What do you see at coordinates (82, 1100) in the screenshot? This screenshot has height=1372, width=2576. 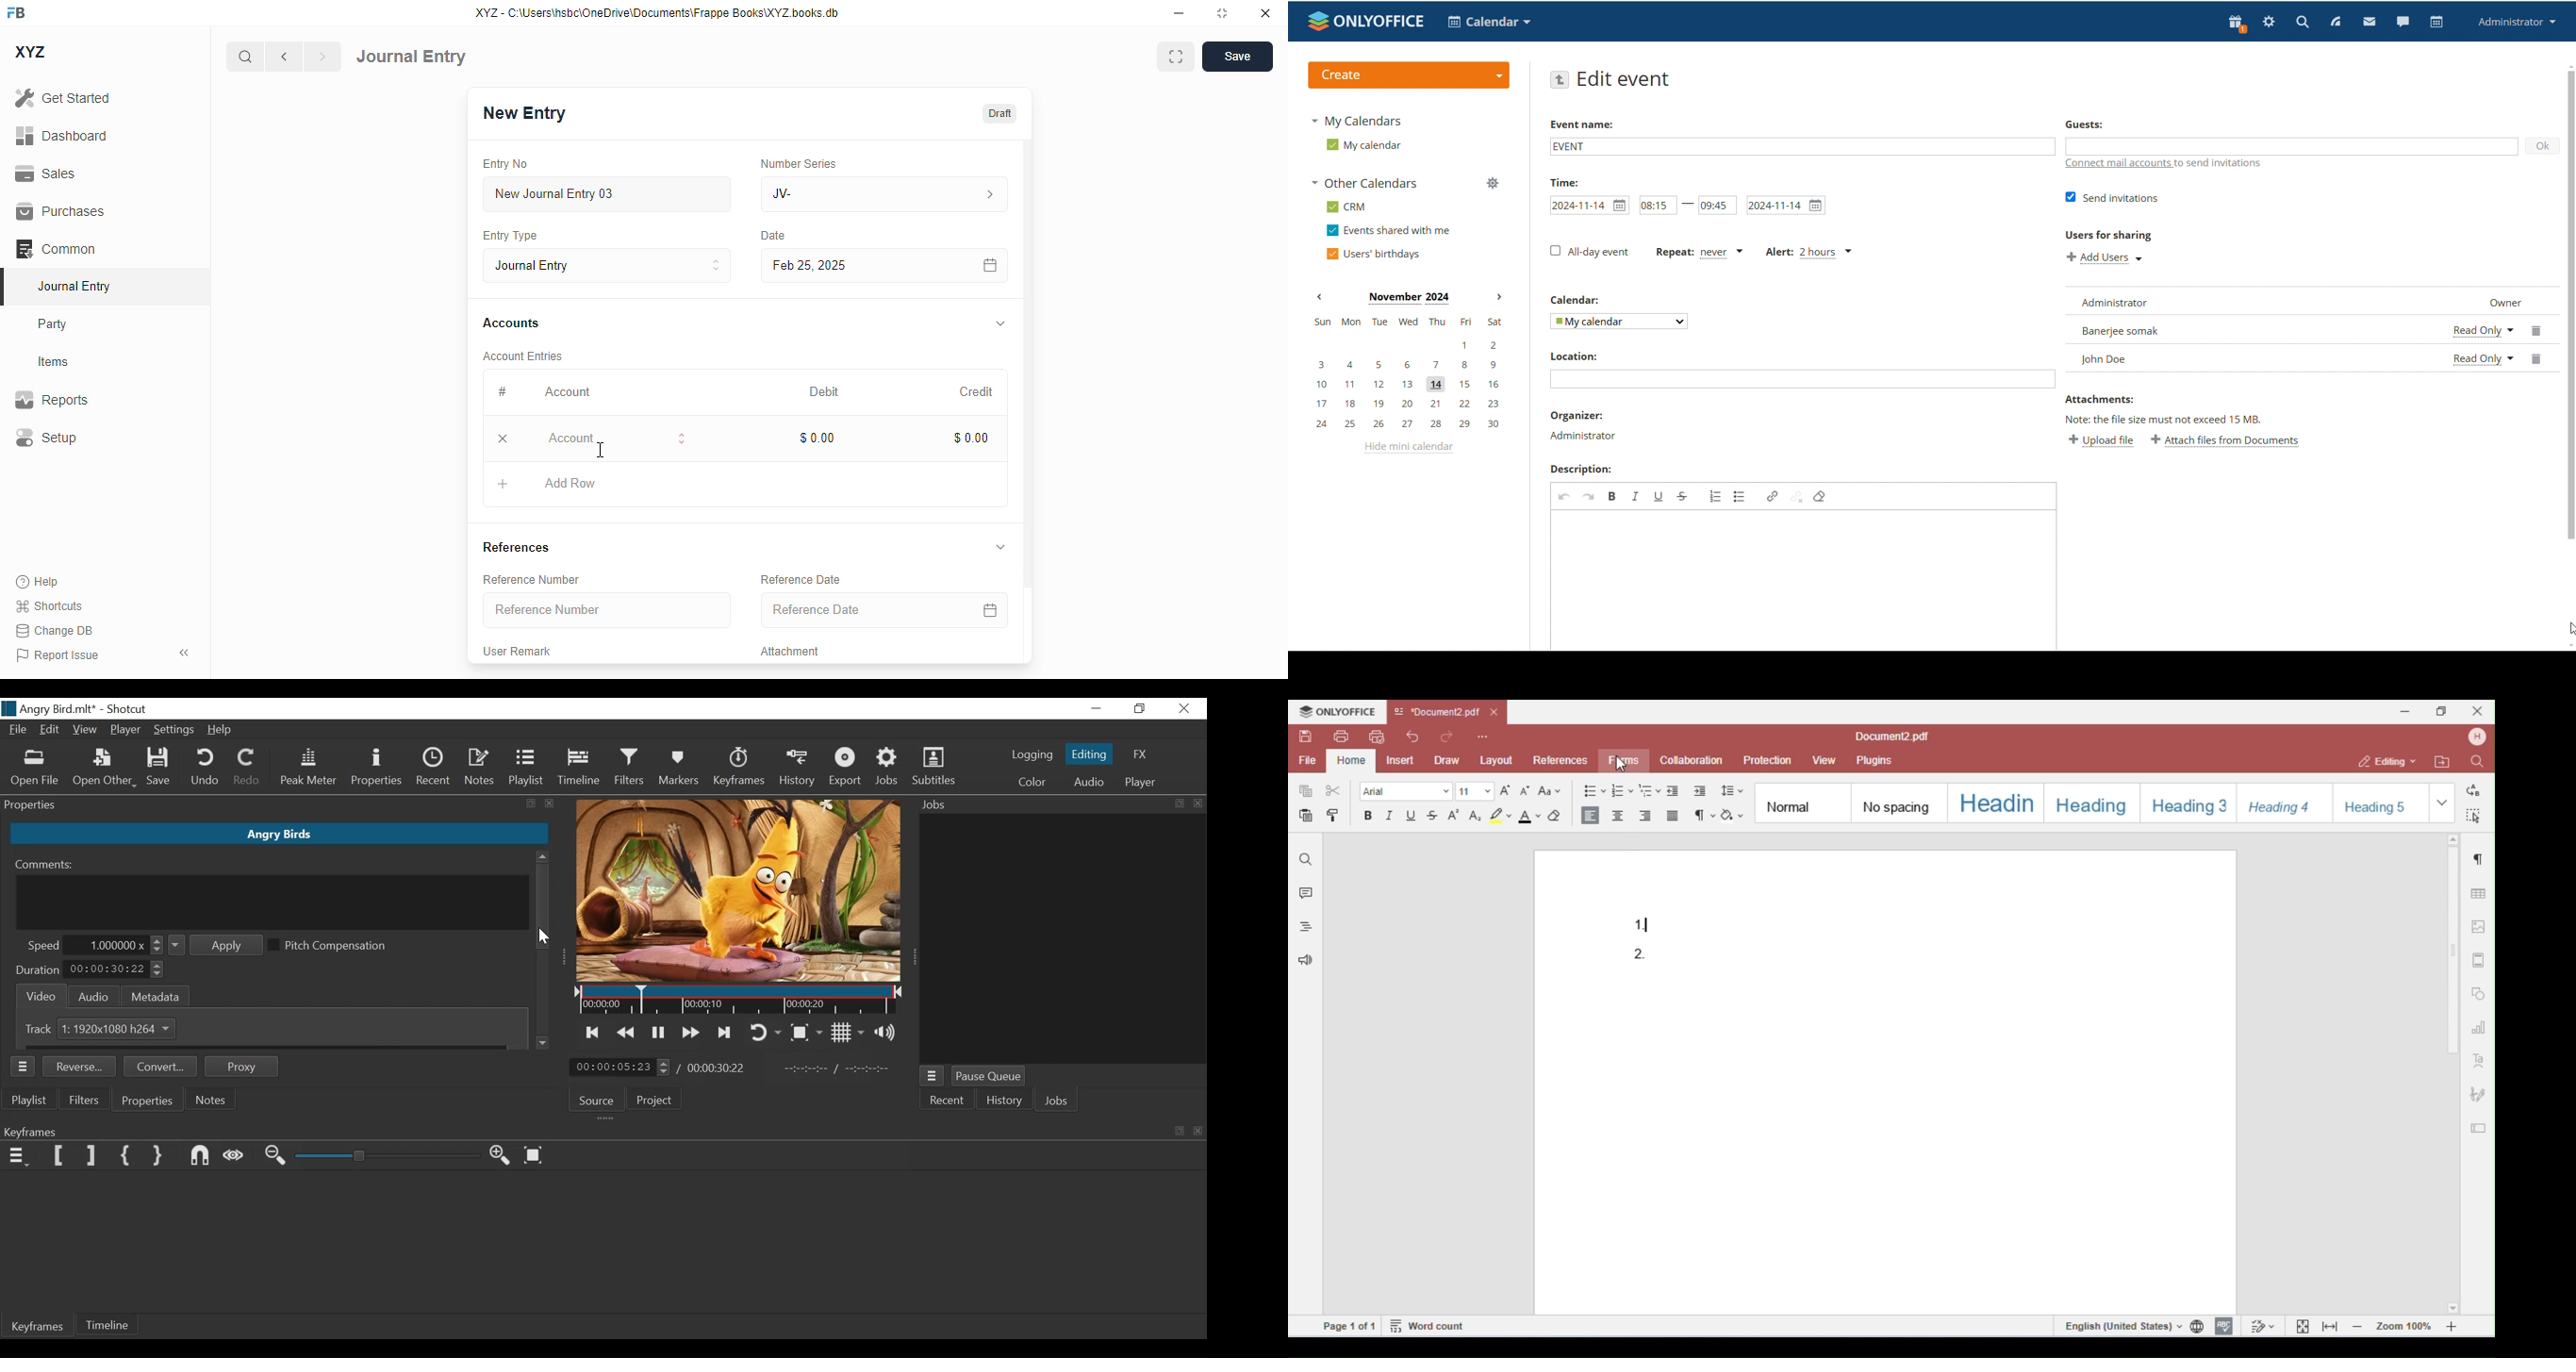 I see `Filters` at bounding box center [82, 1100].